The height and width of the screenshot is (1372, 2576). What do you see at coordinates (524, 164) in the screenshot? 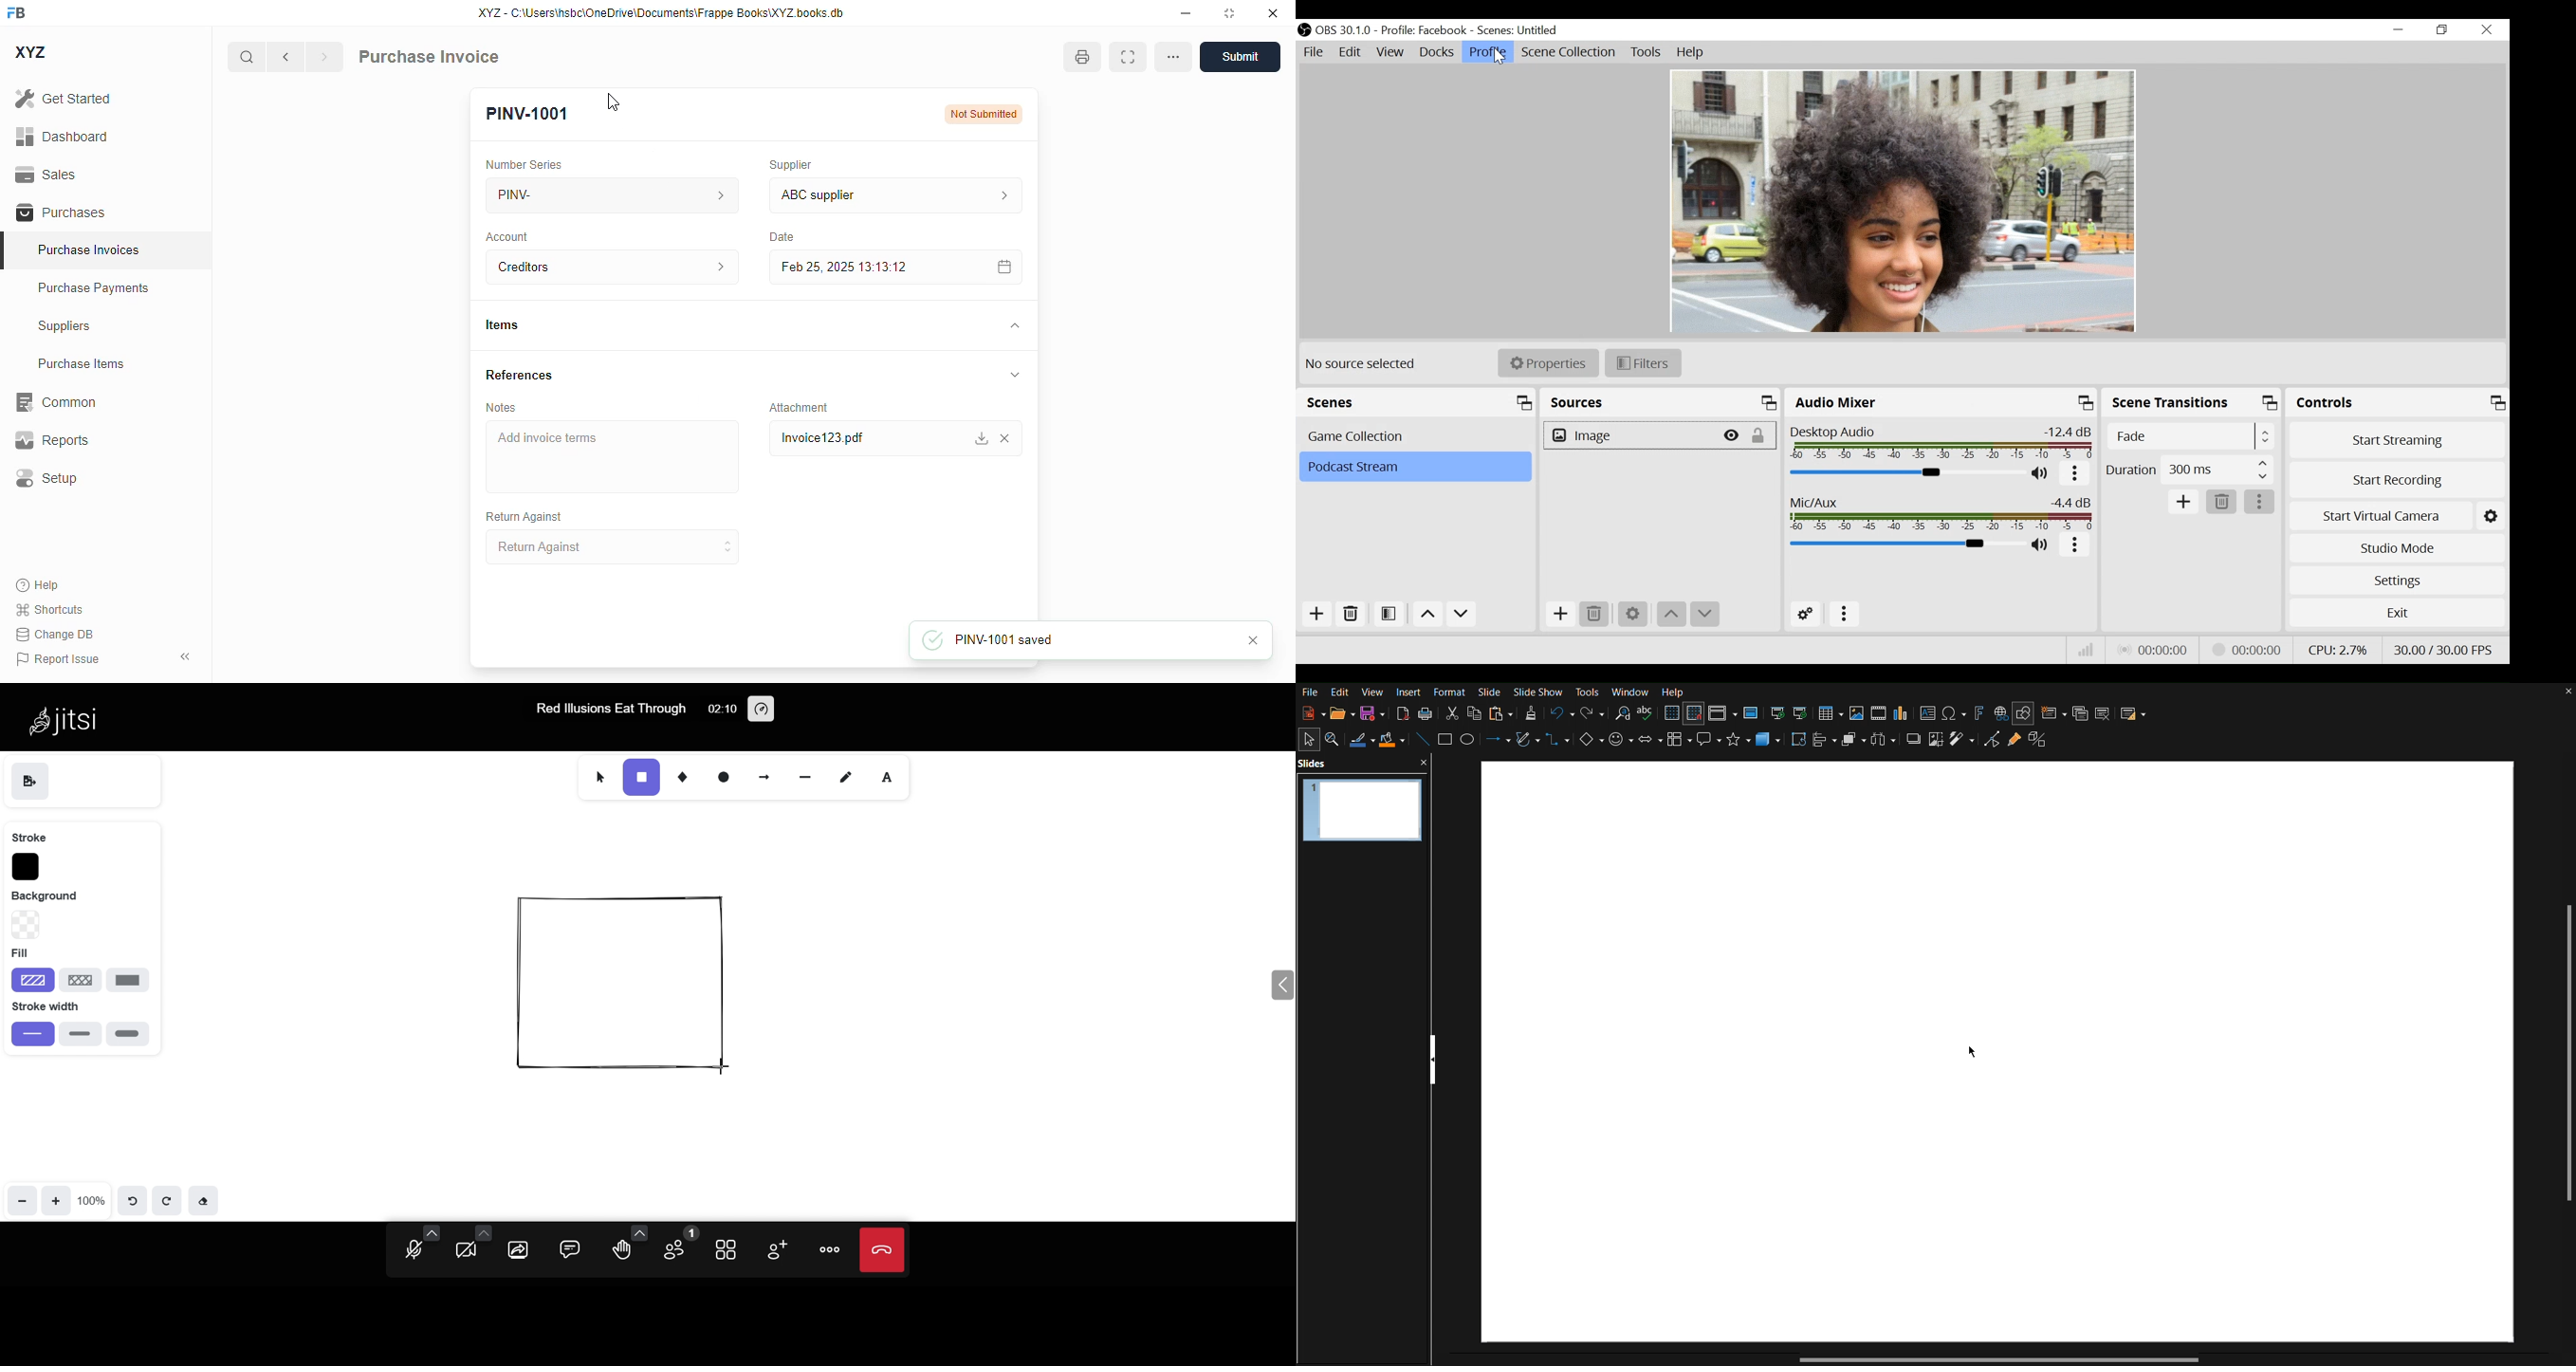
I see `number series` at bounding box center [524, 164].